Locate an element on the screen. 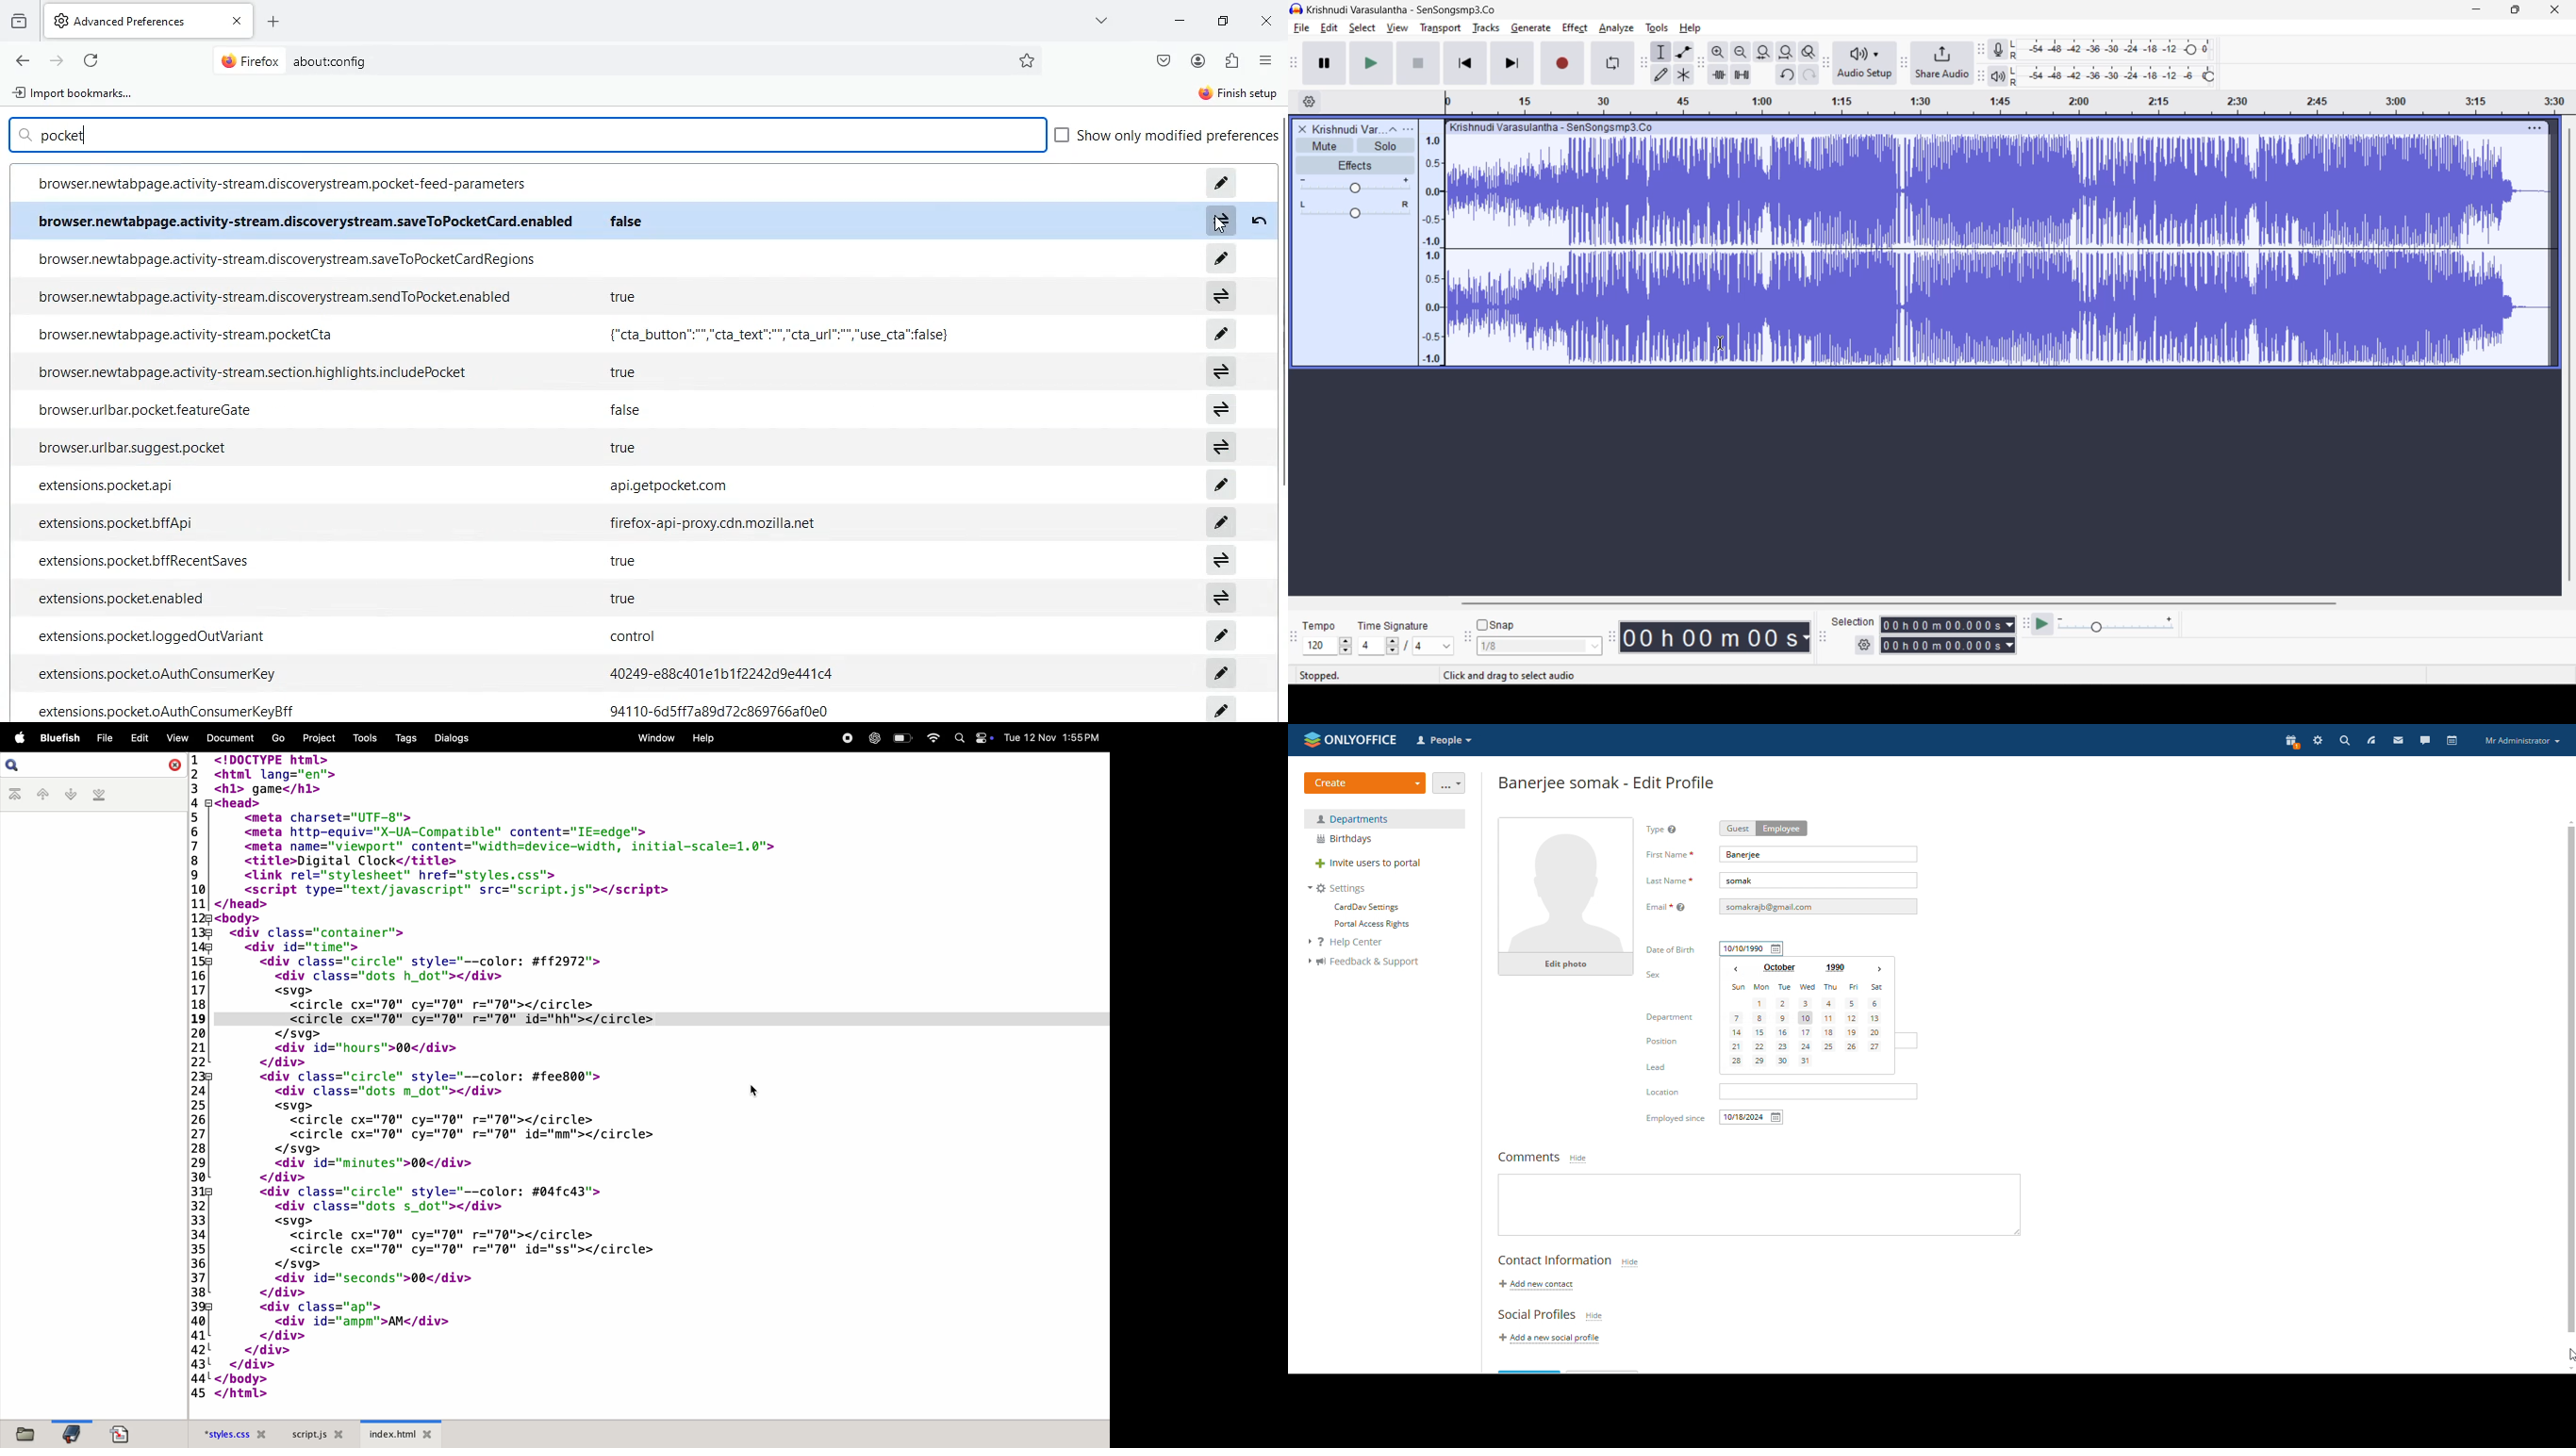 This screenshot has height=1456, width=2576. year changed is located at coordinates (1835, 967).